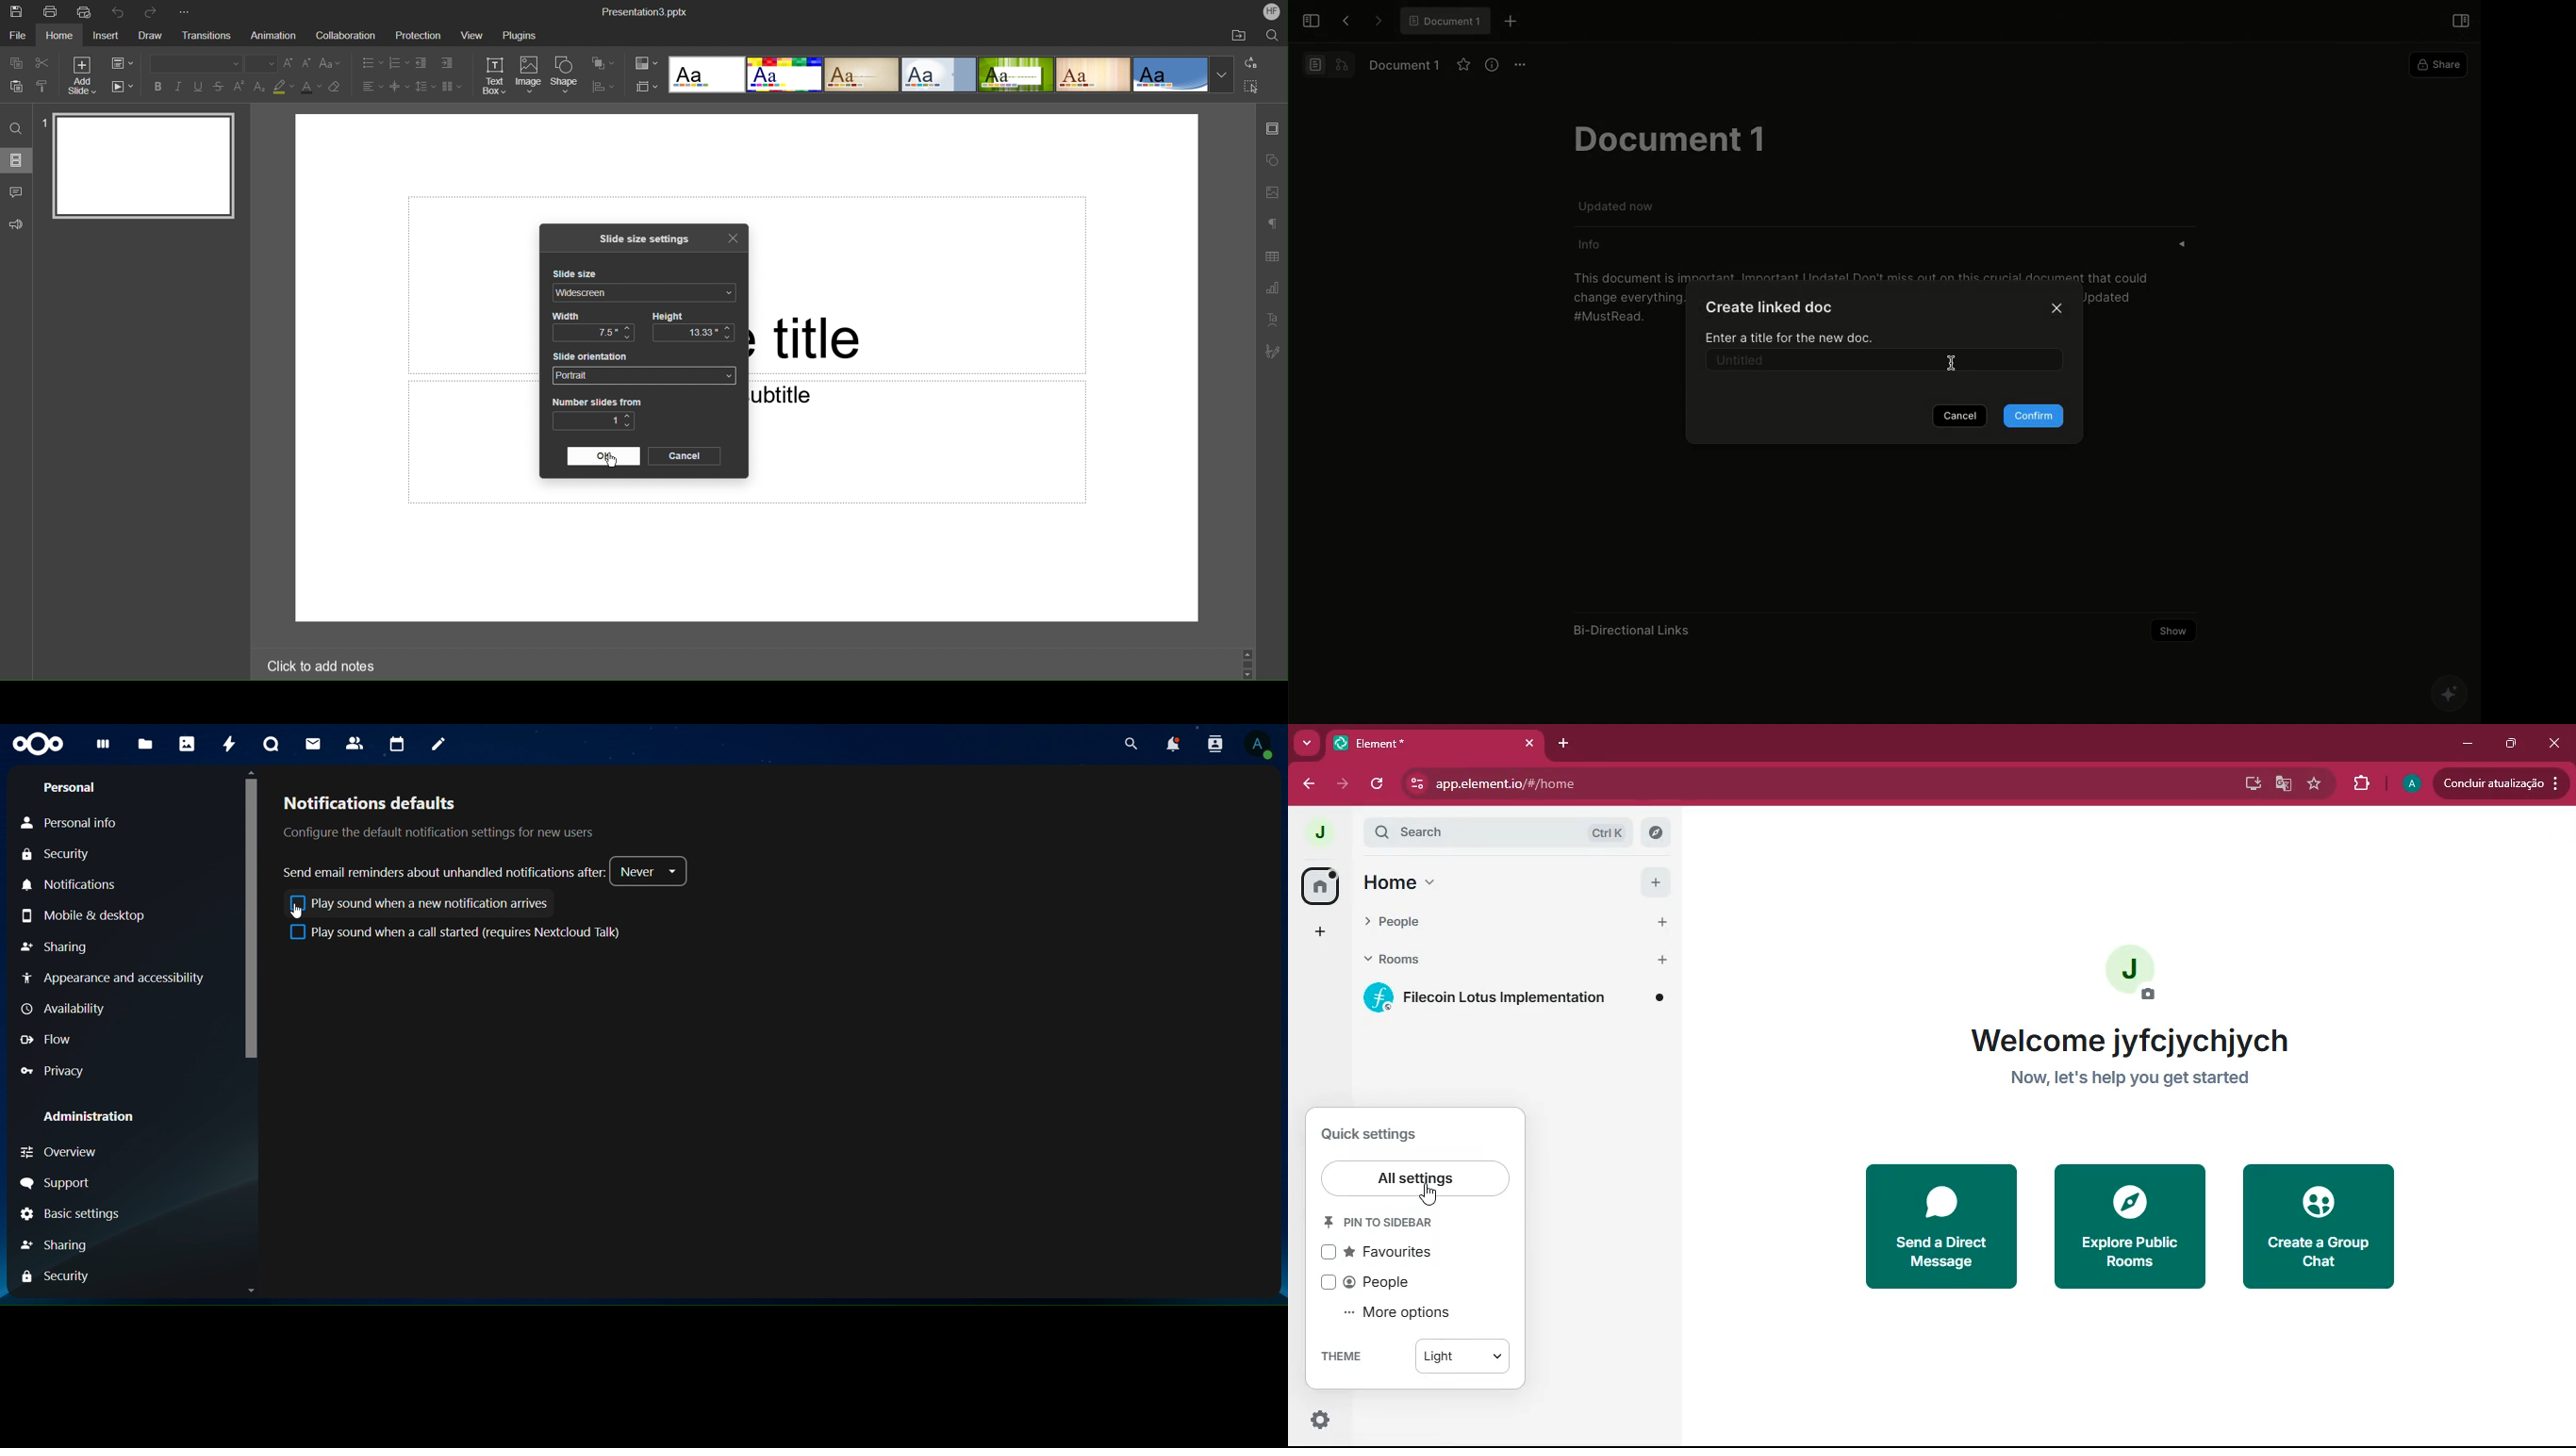 The image size is (2576, 1456). What do you see at coordinates (62, 1155) in the screenshot?
I see `Overview` at bounding box center [62, 1155].